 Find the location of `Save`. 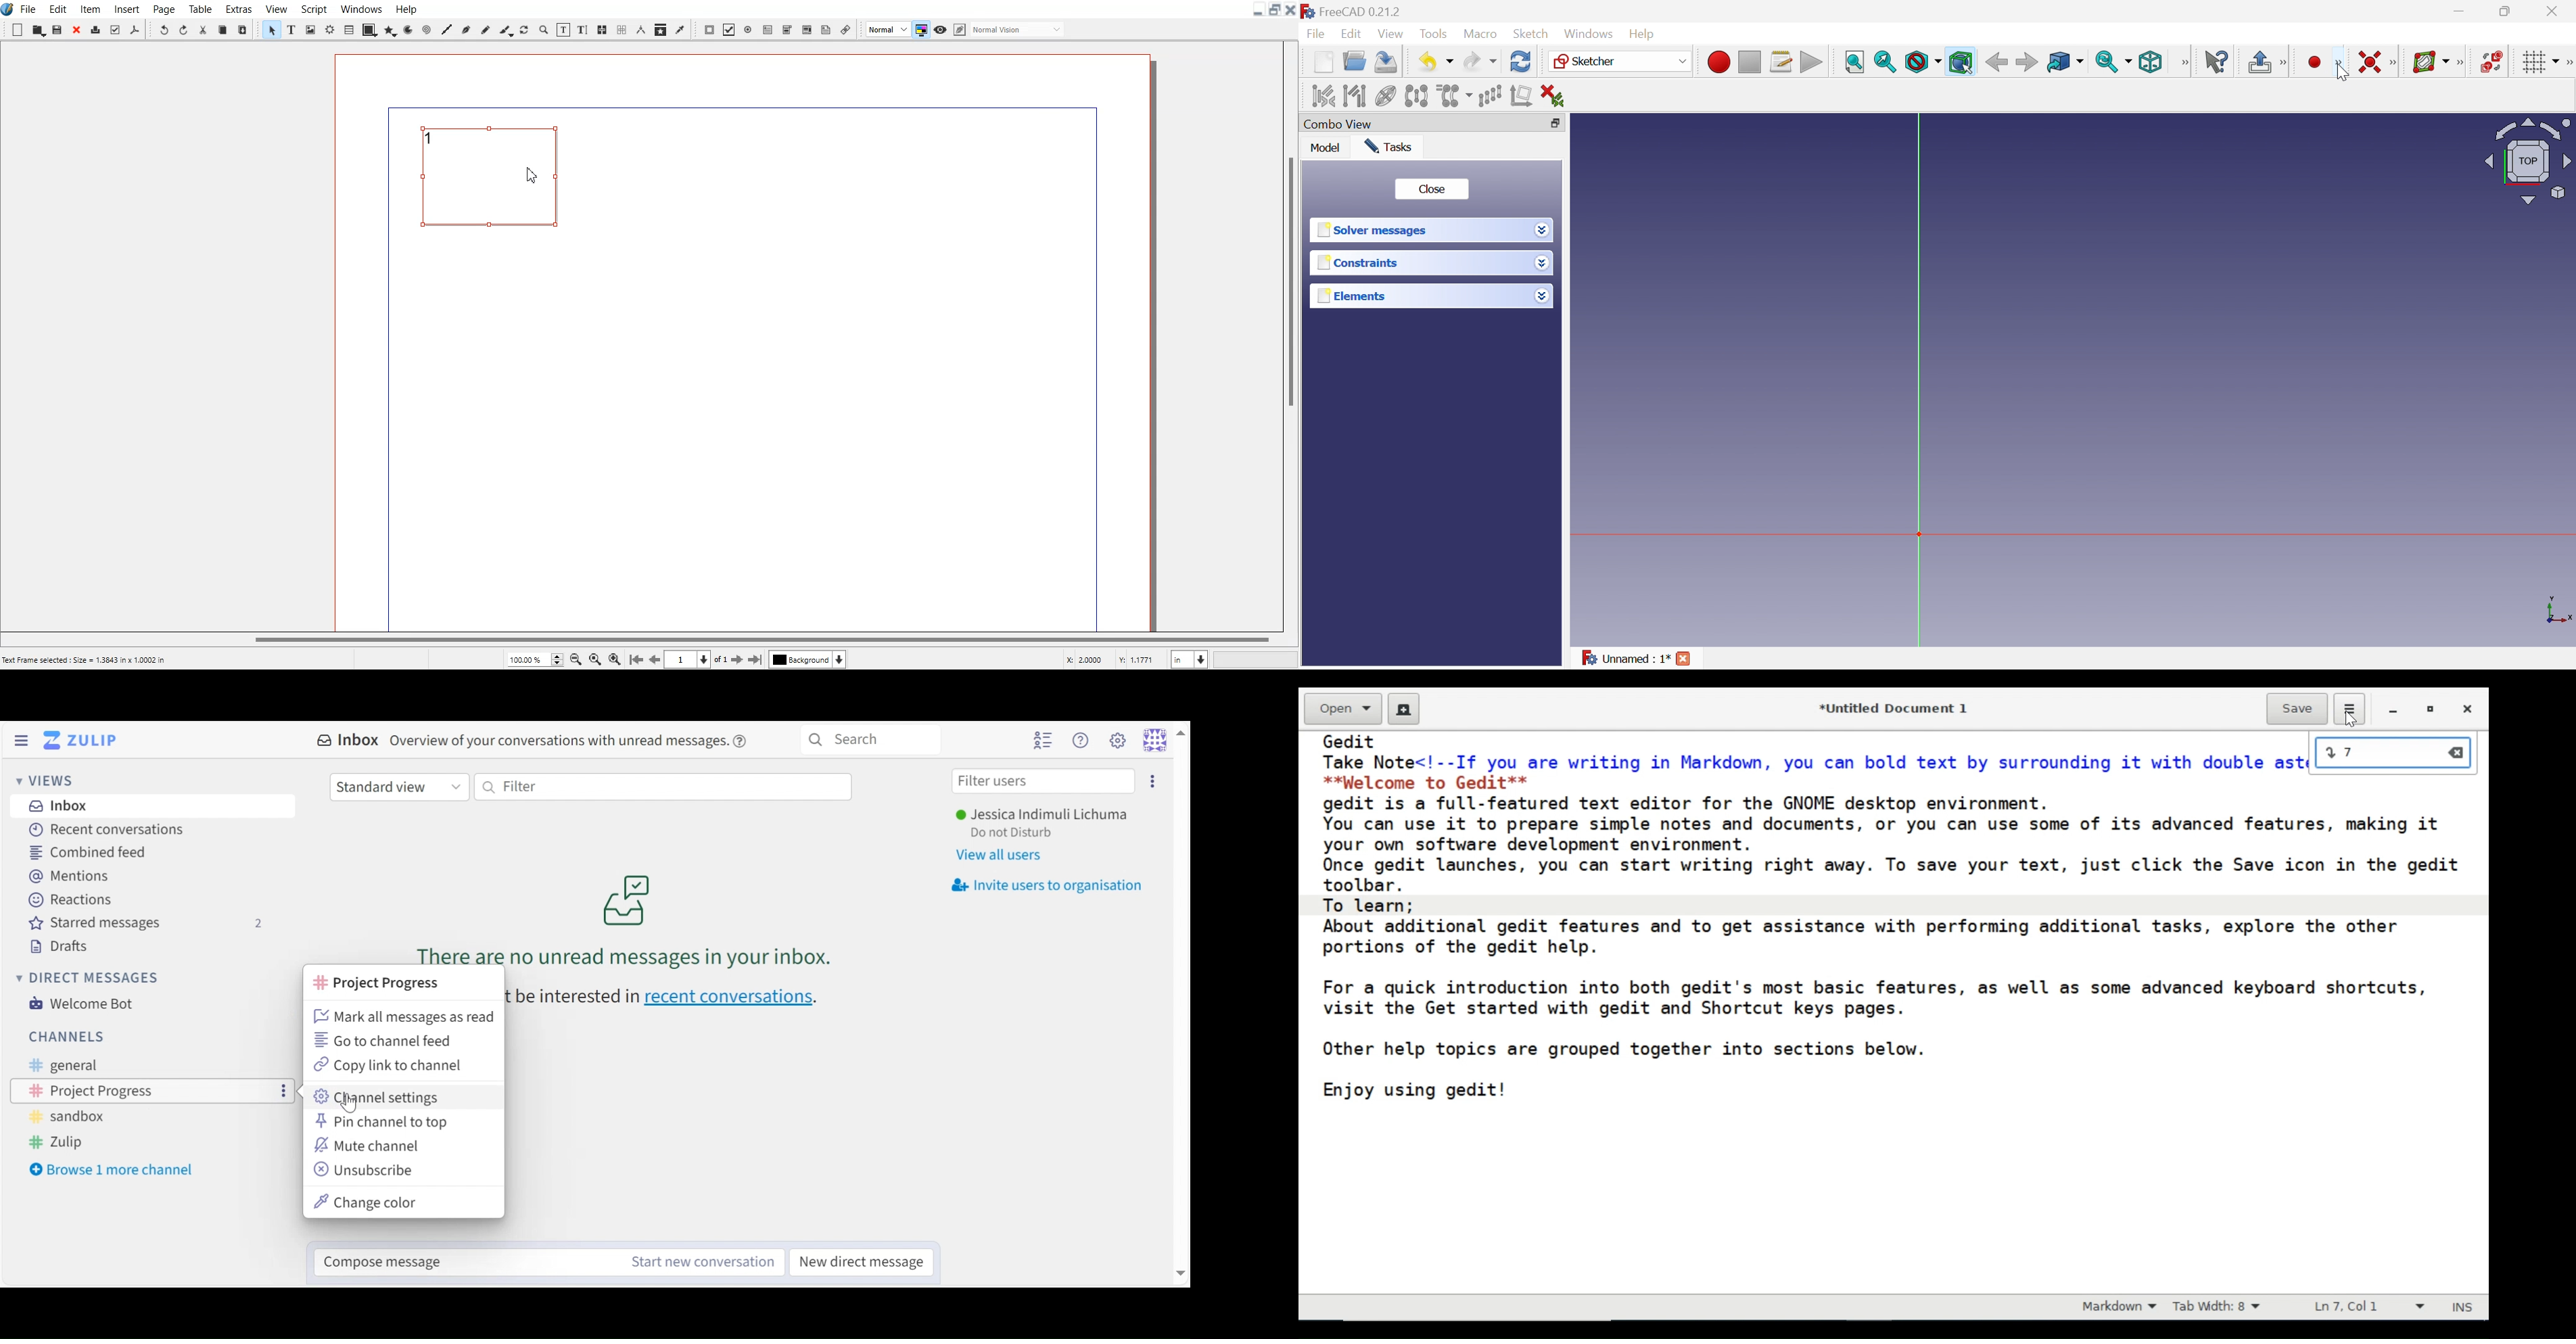

Save is located at coordinates (57, 29).